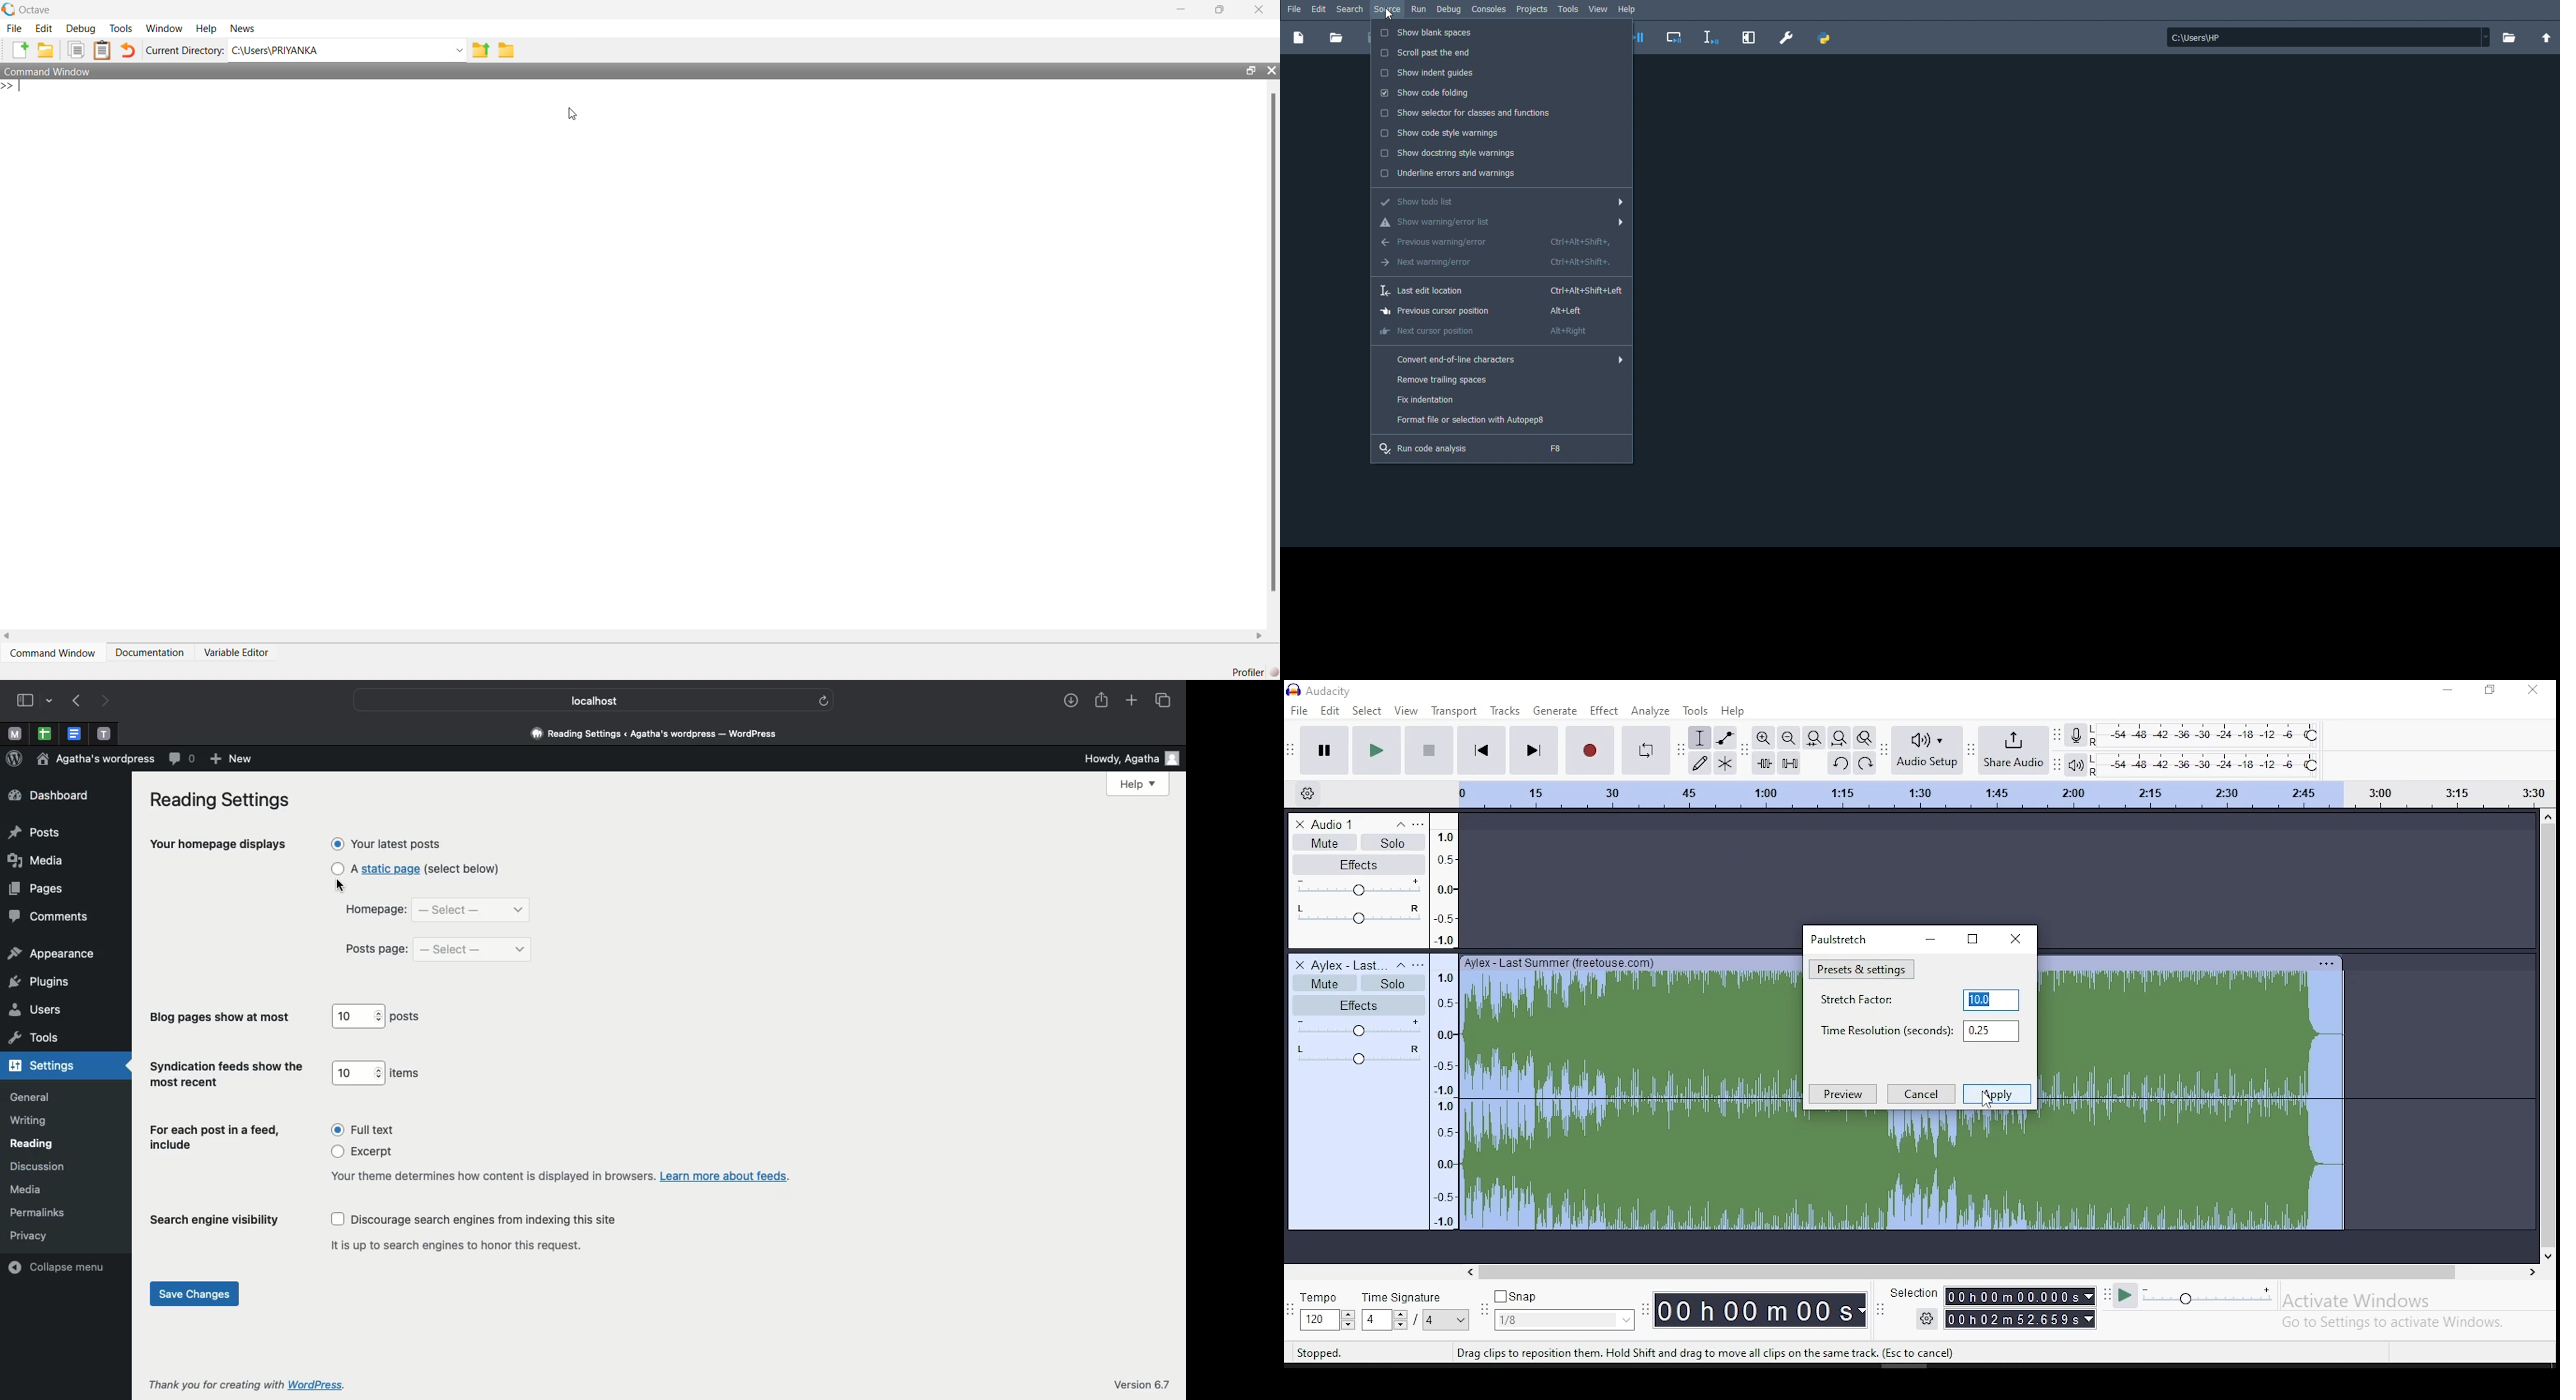 Image resolution: width=2576 pixels, height=1400 pixels. I want to click on audio , so click(1339, 824).